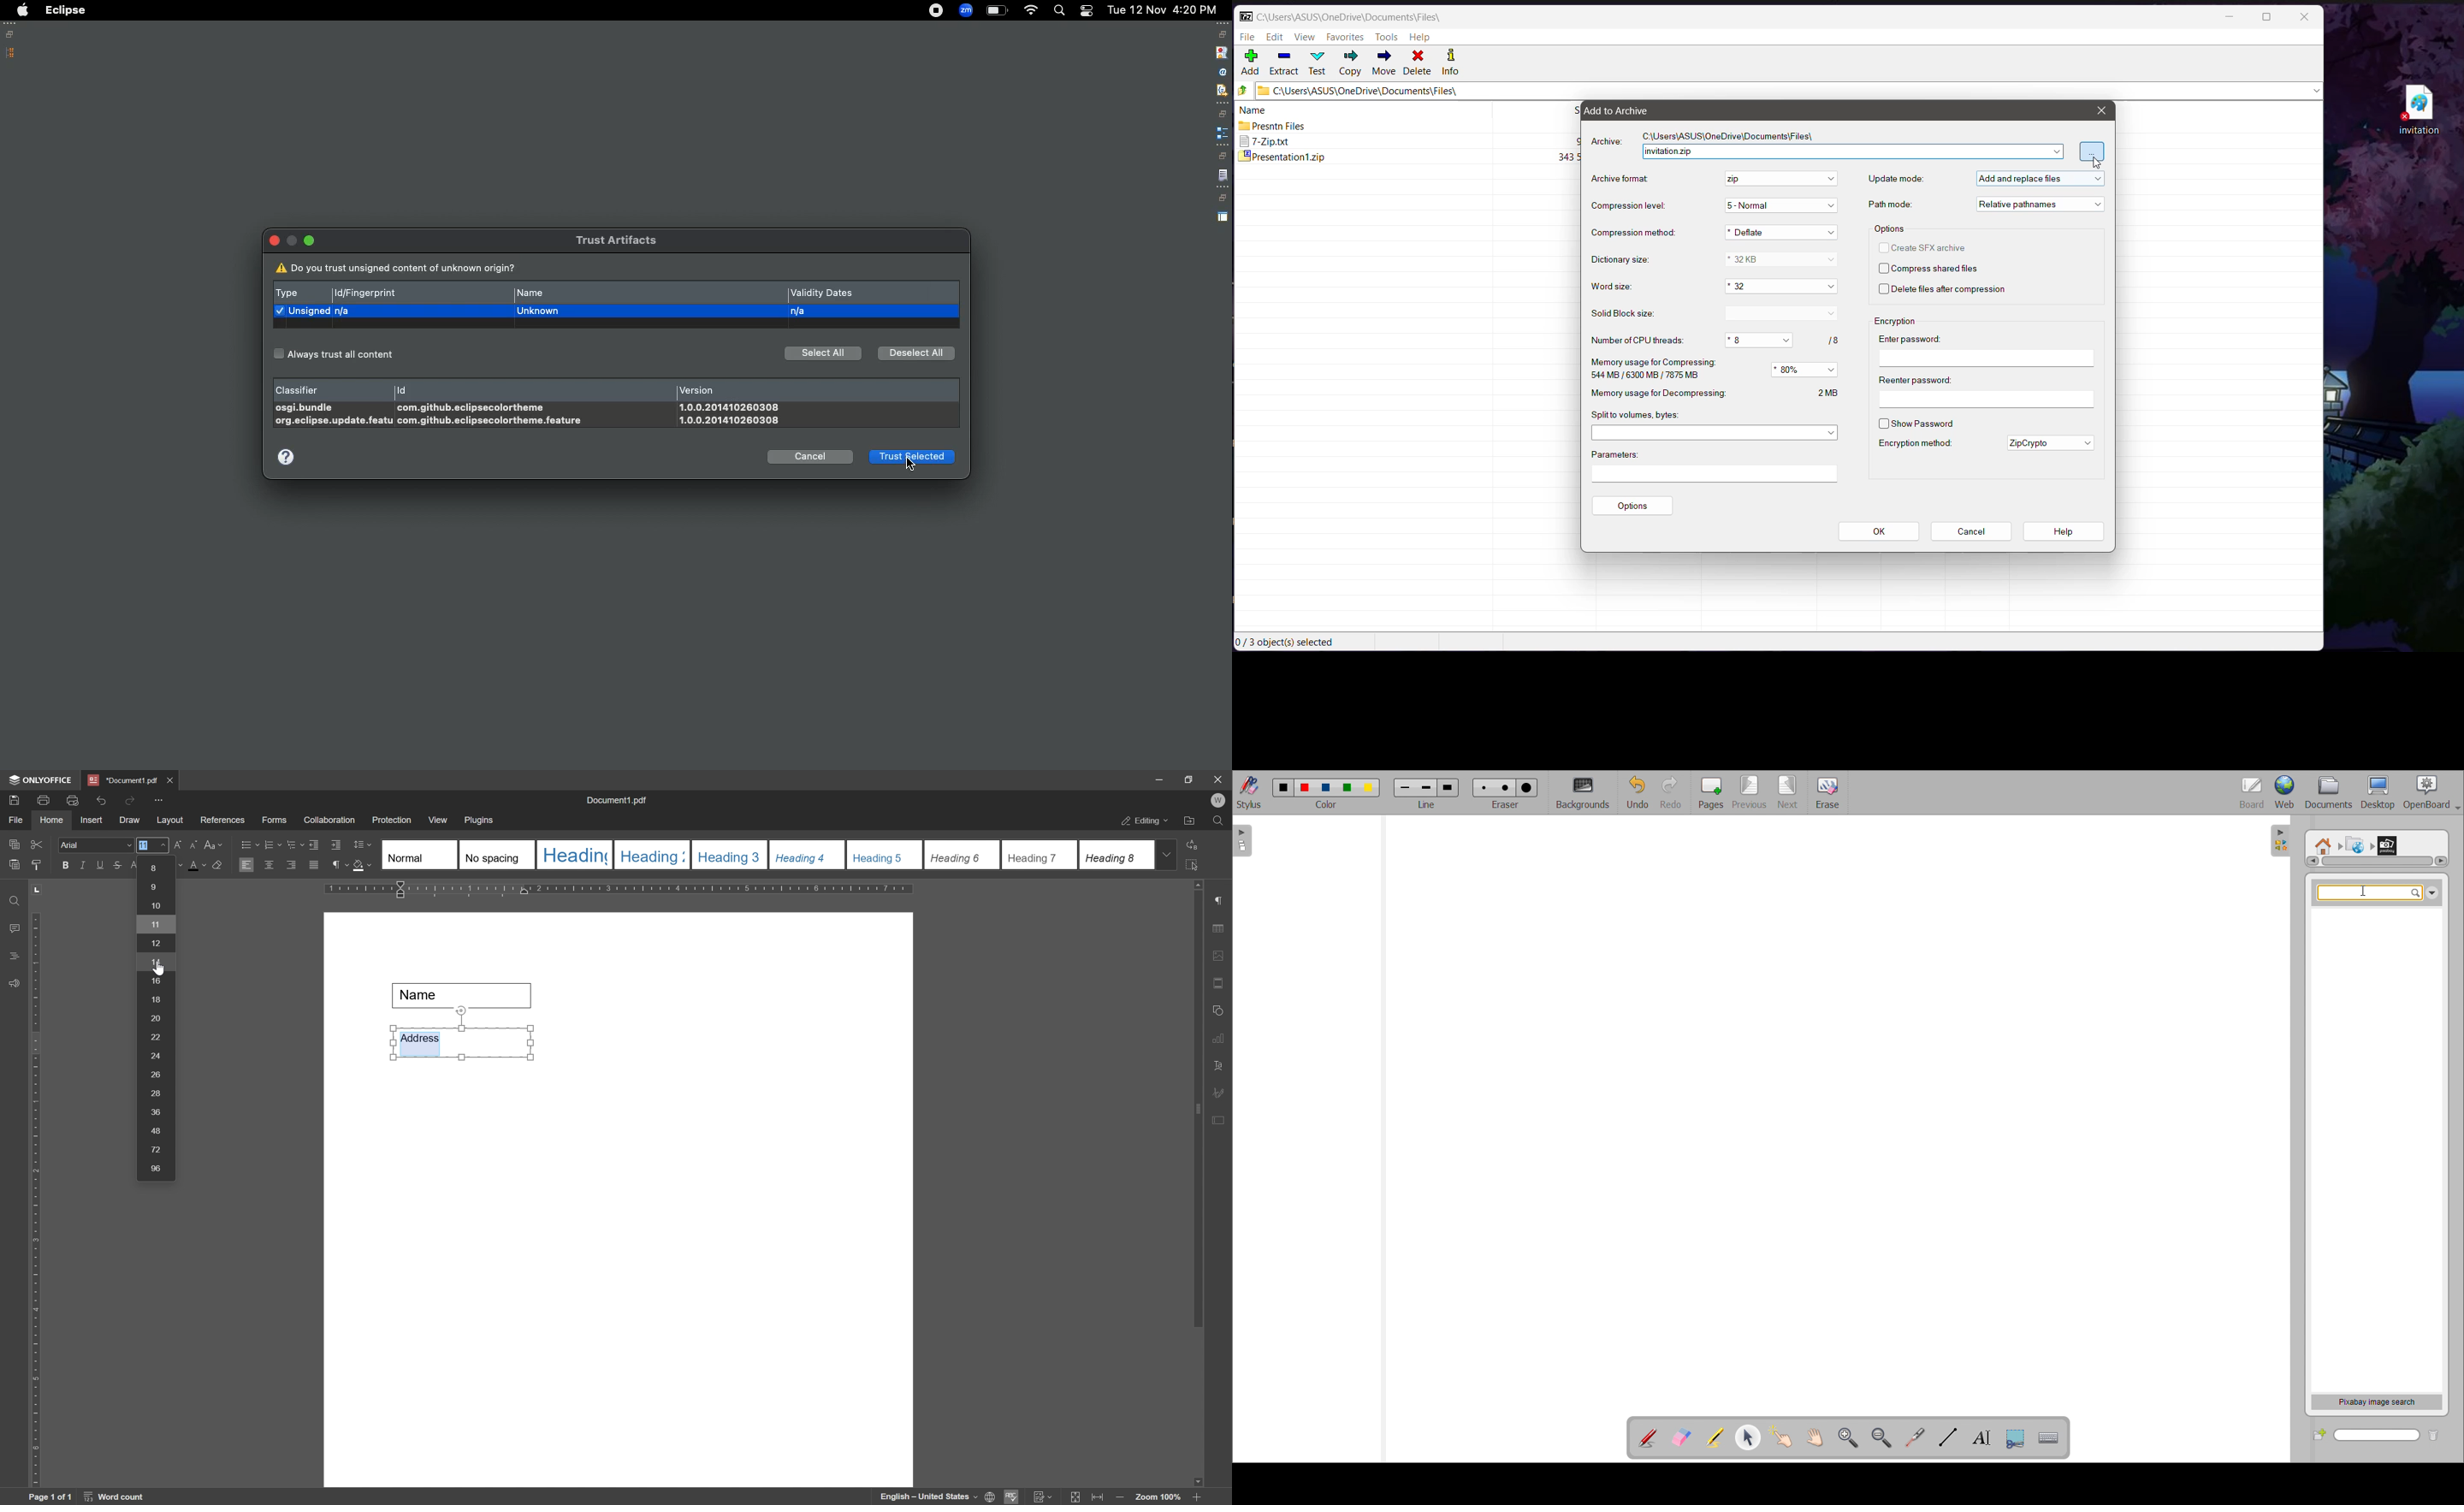 The width and height of the screenshot is (2464, 1512). I want to click on Root, so click(2323, 841).